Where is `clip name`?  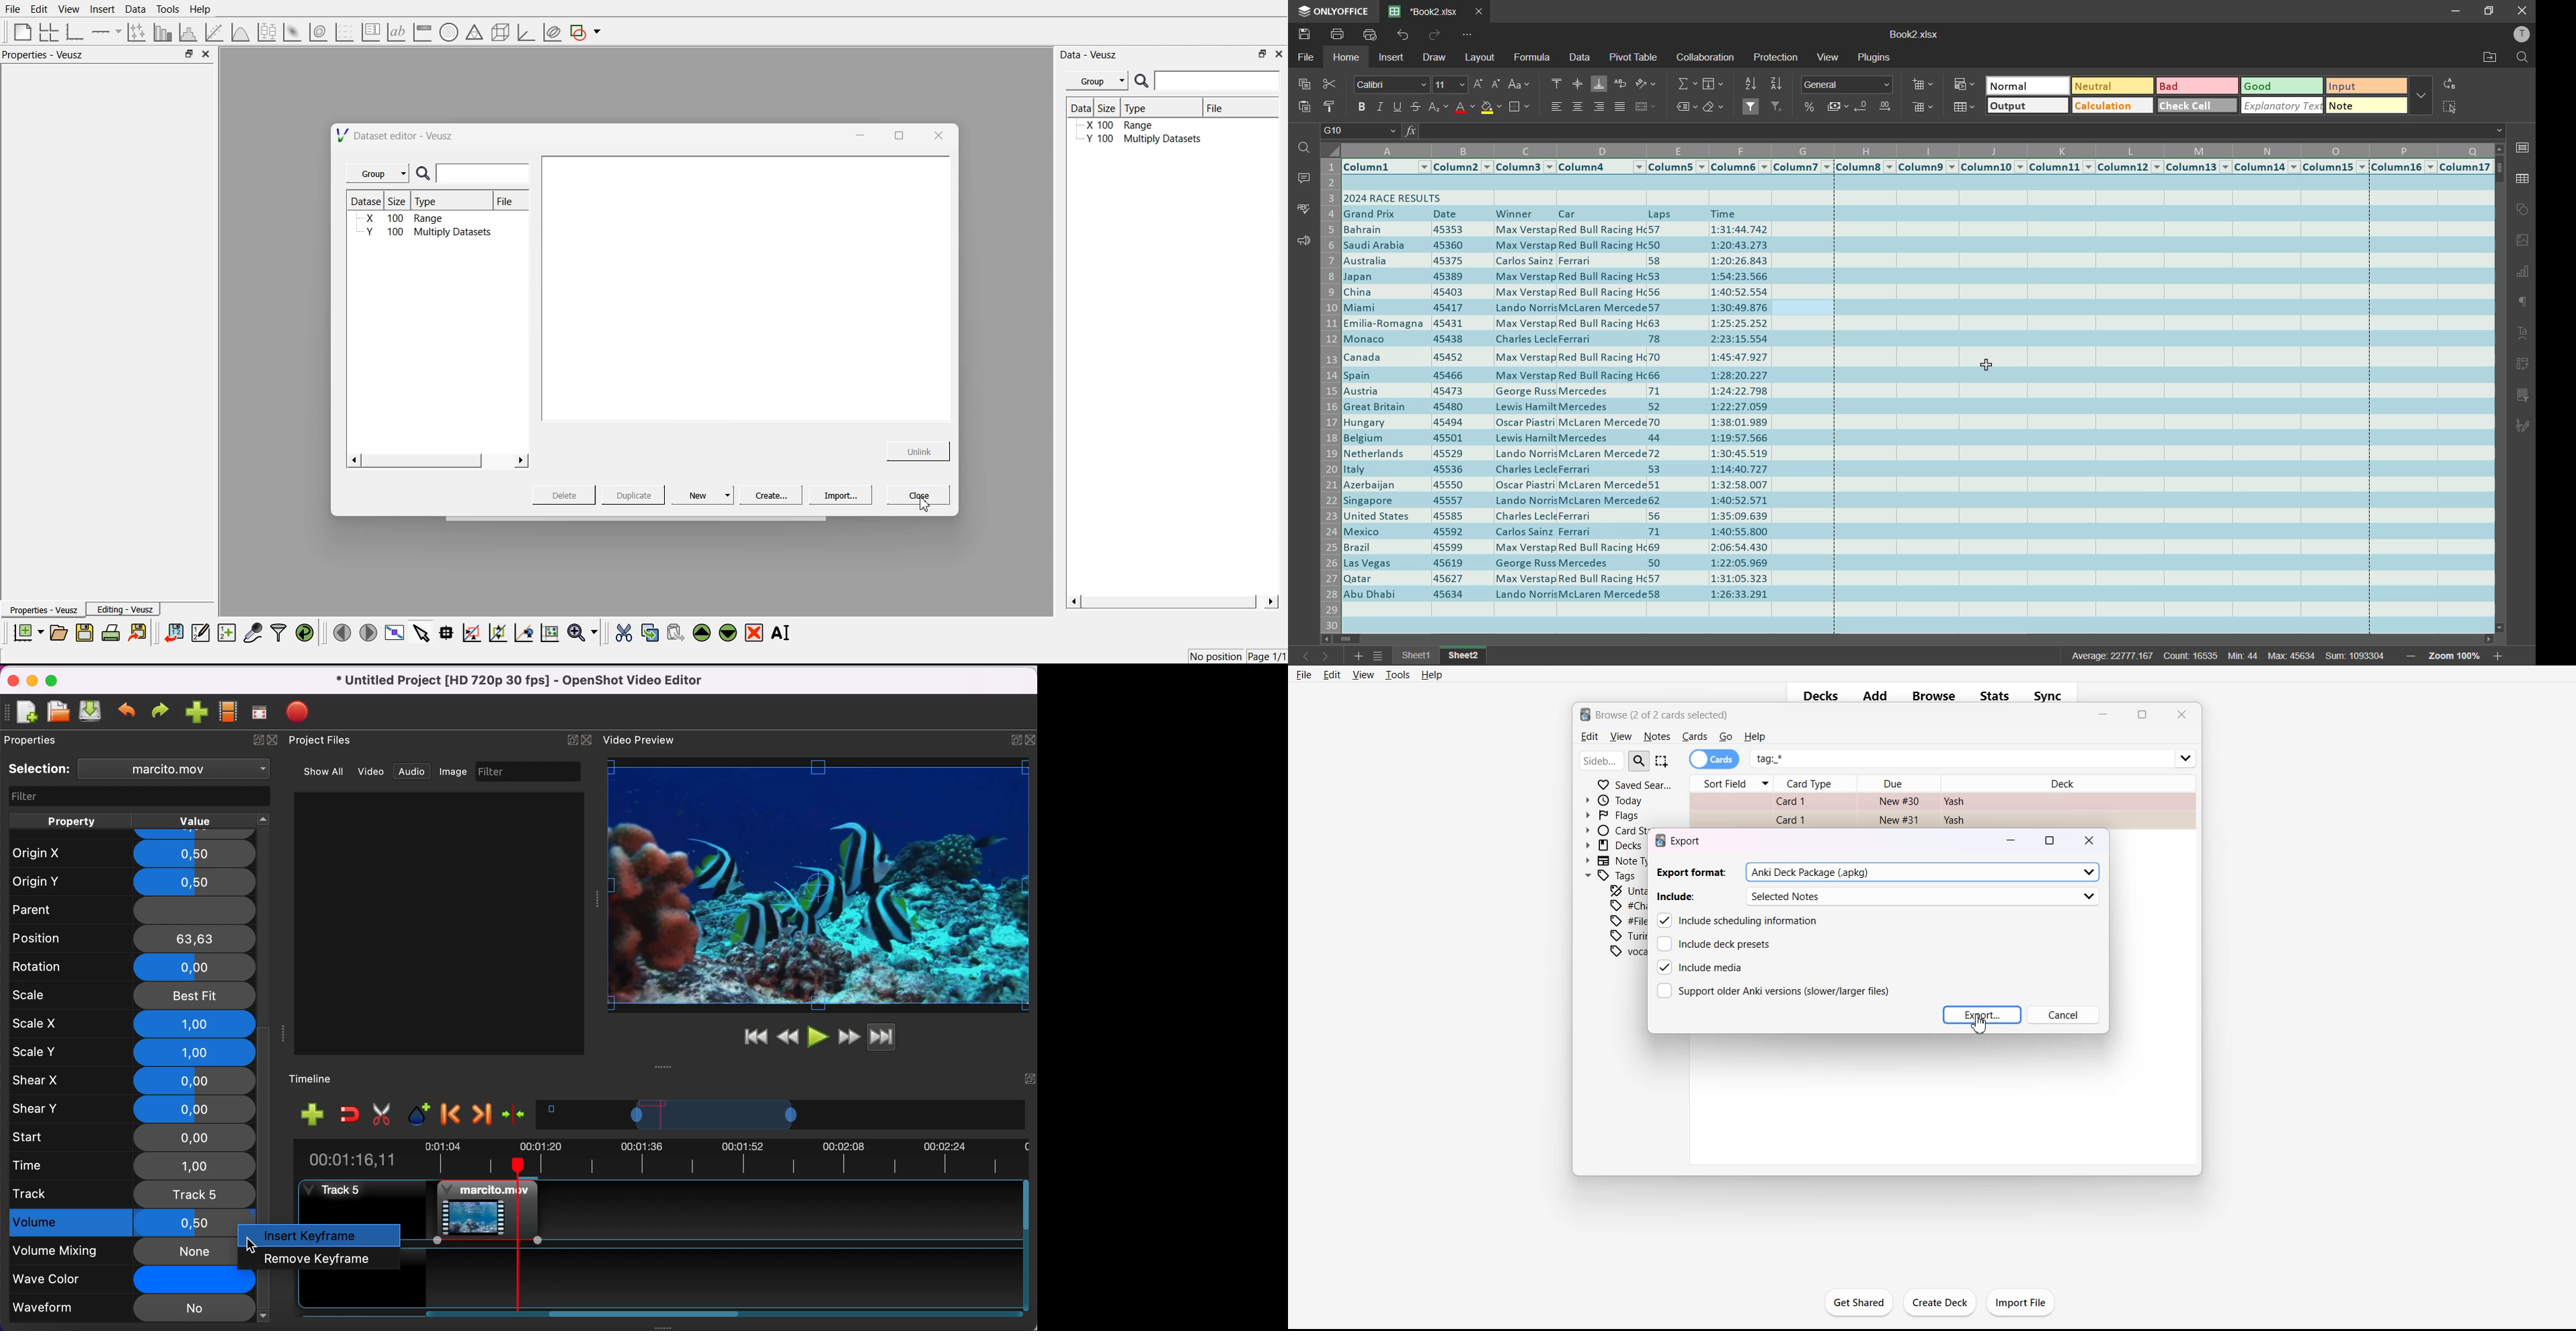 clip name is located at coordinates (176, 771).